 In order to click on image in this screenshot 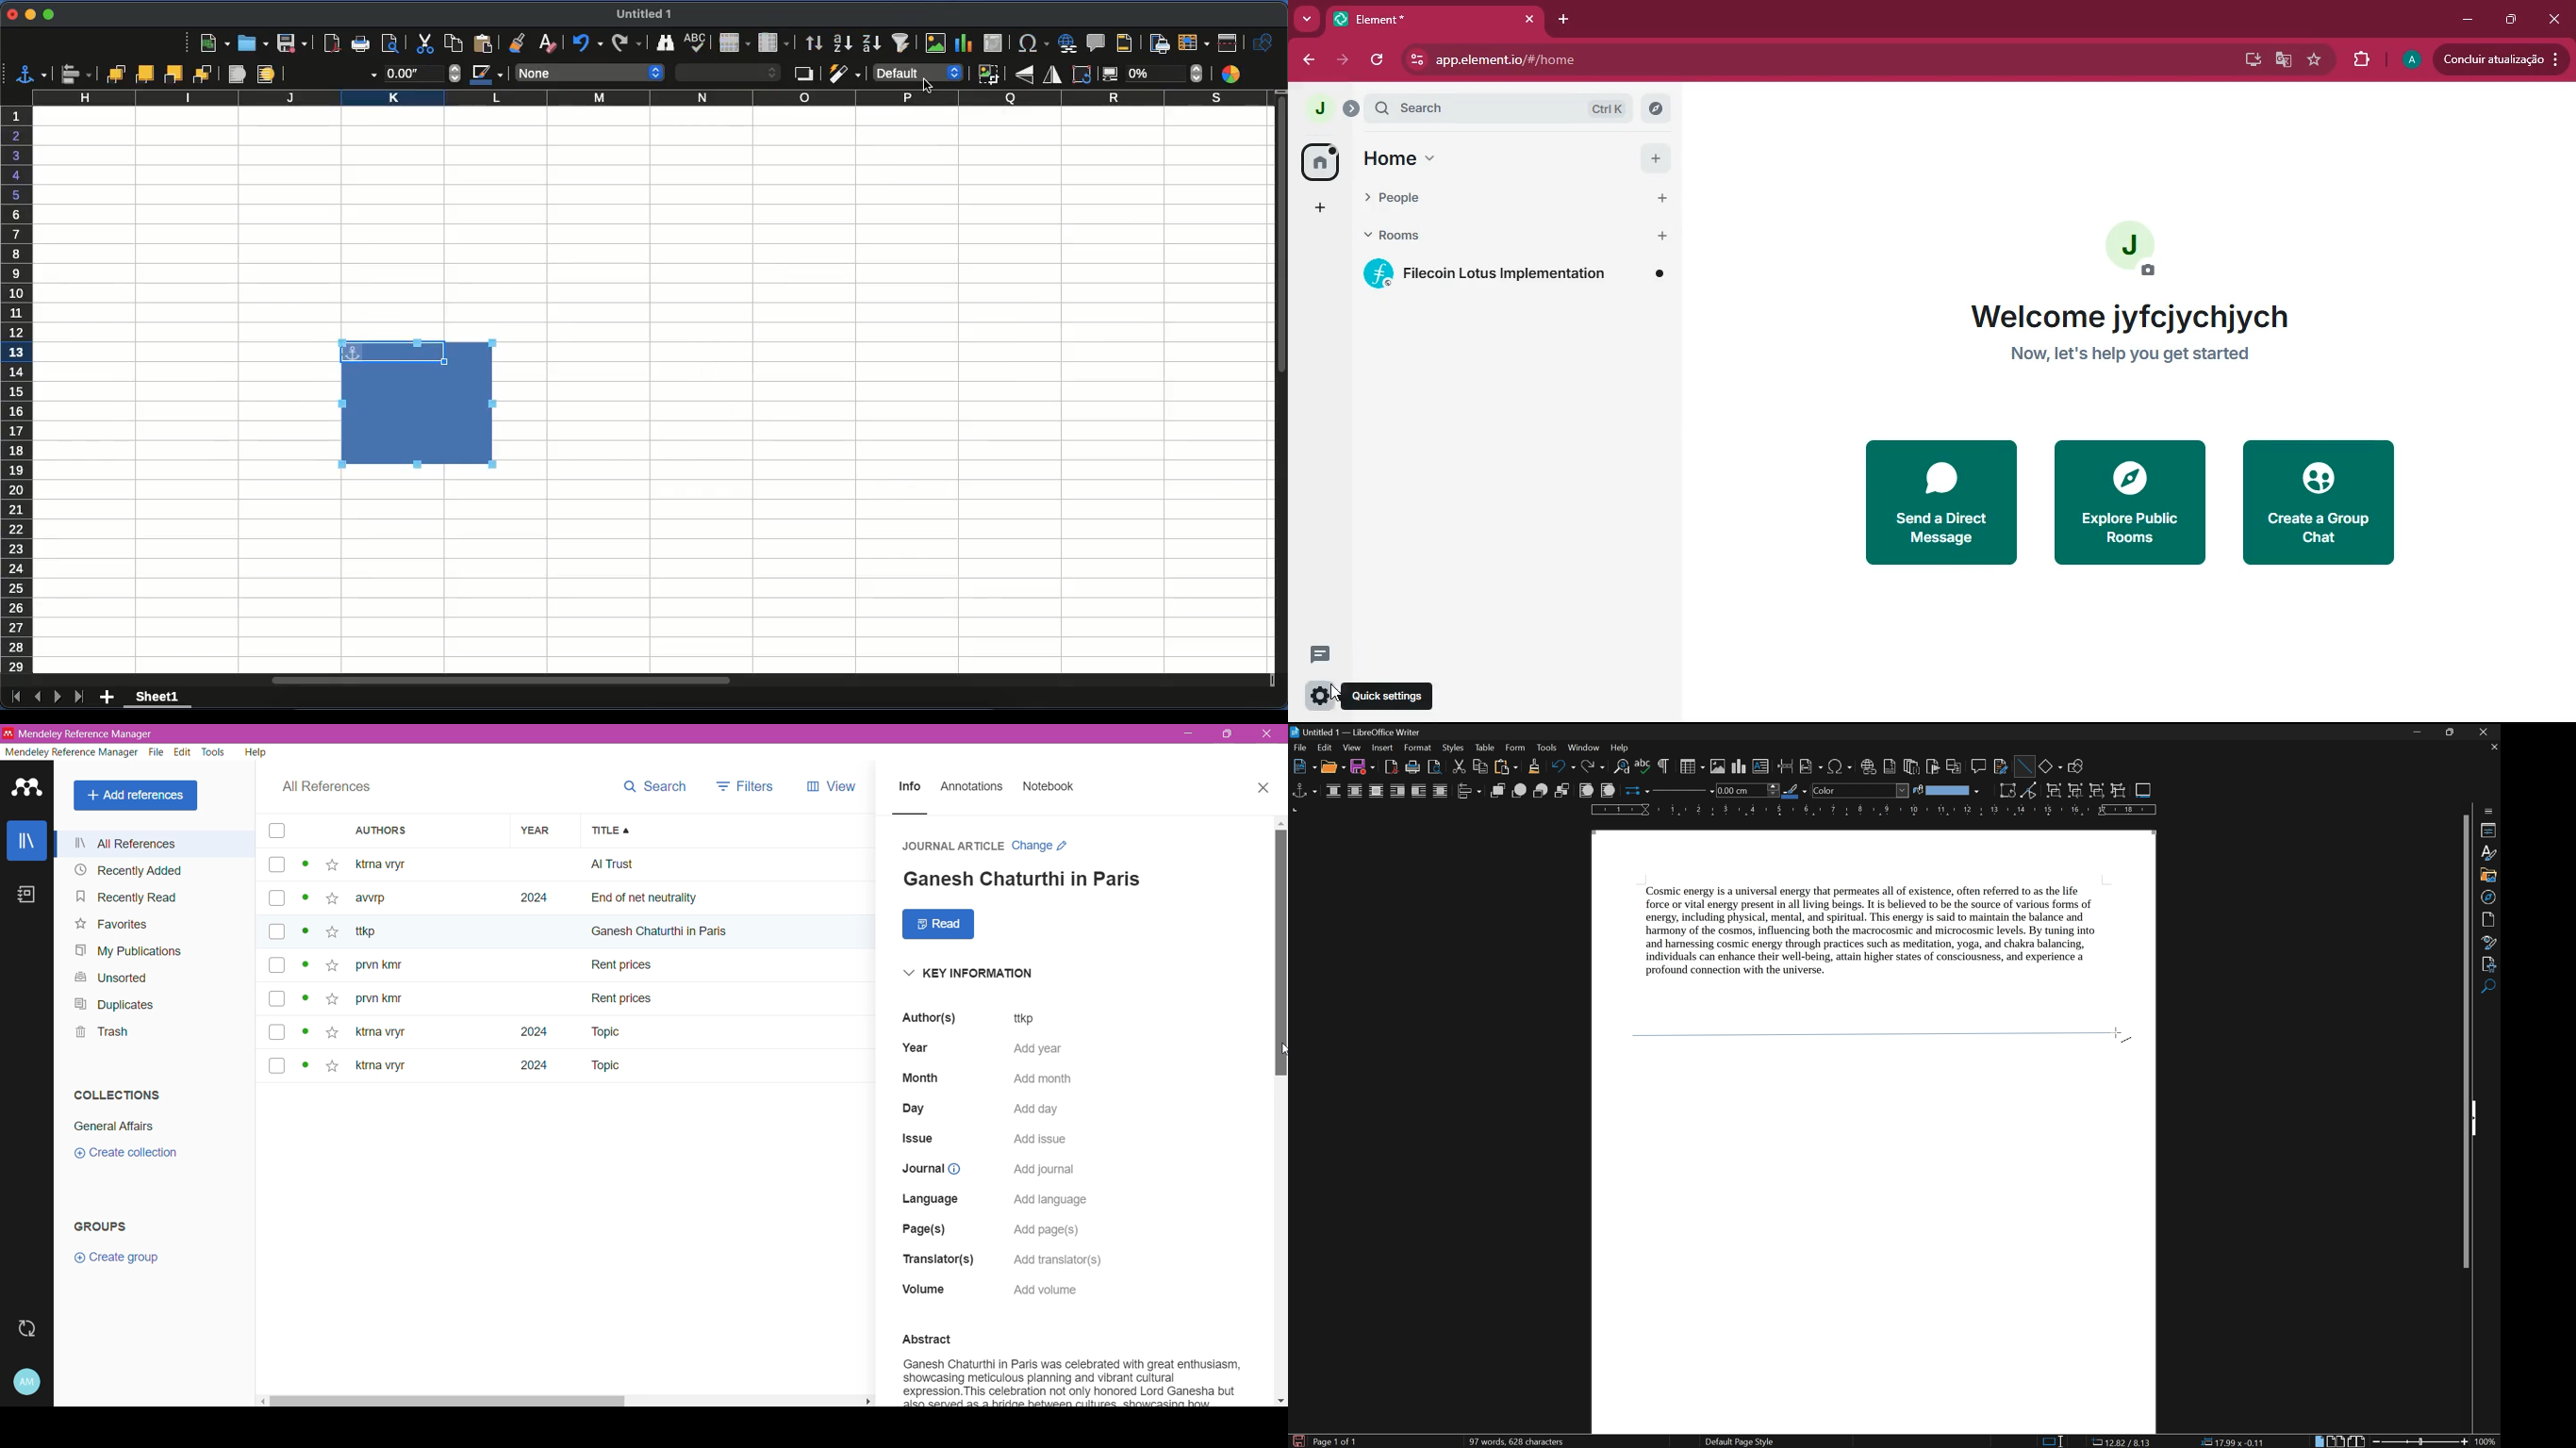, I will do `click(419, 404)`.